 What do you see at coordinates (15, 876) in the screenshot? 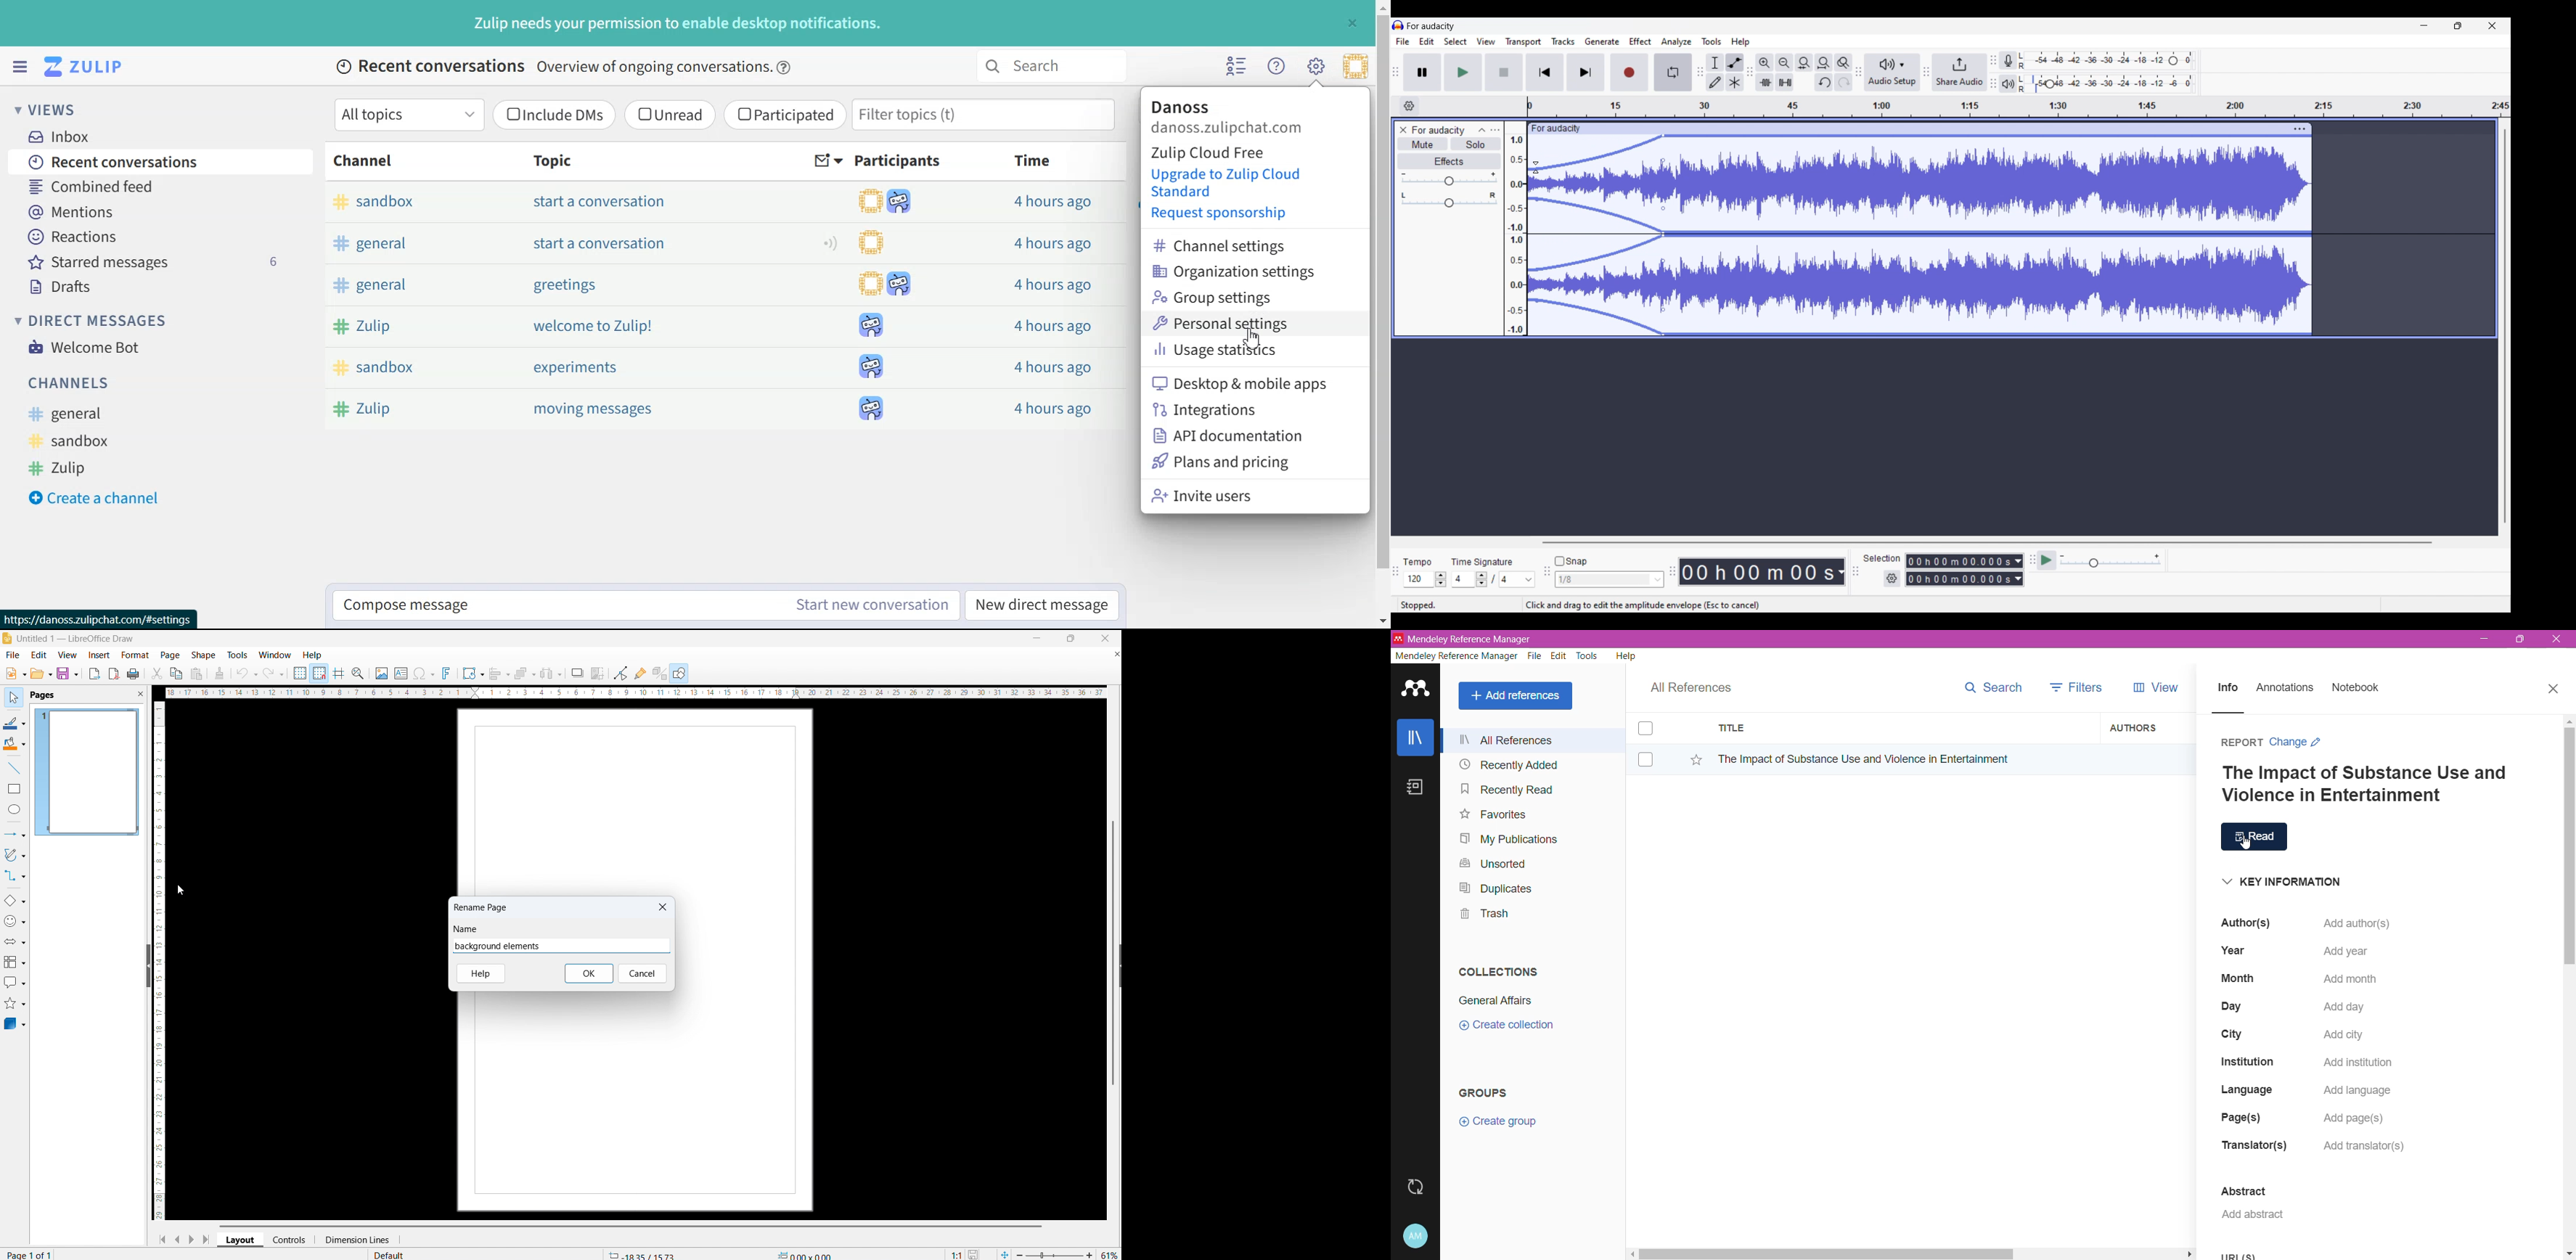
I see `connectors` at bounding box center [15, 876].